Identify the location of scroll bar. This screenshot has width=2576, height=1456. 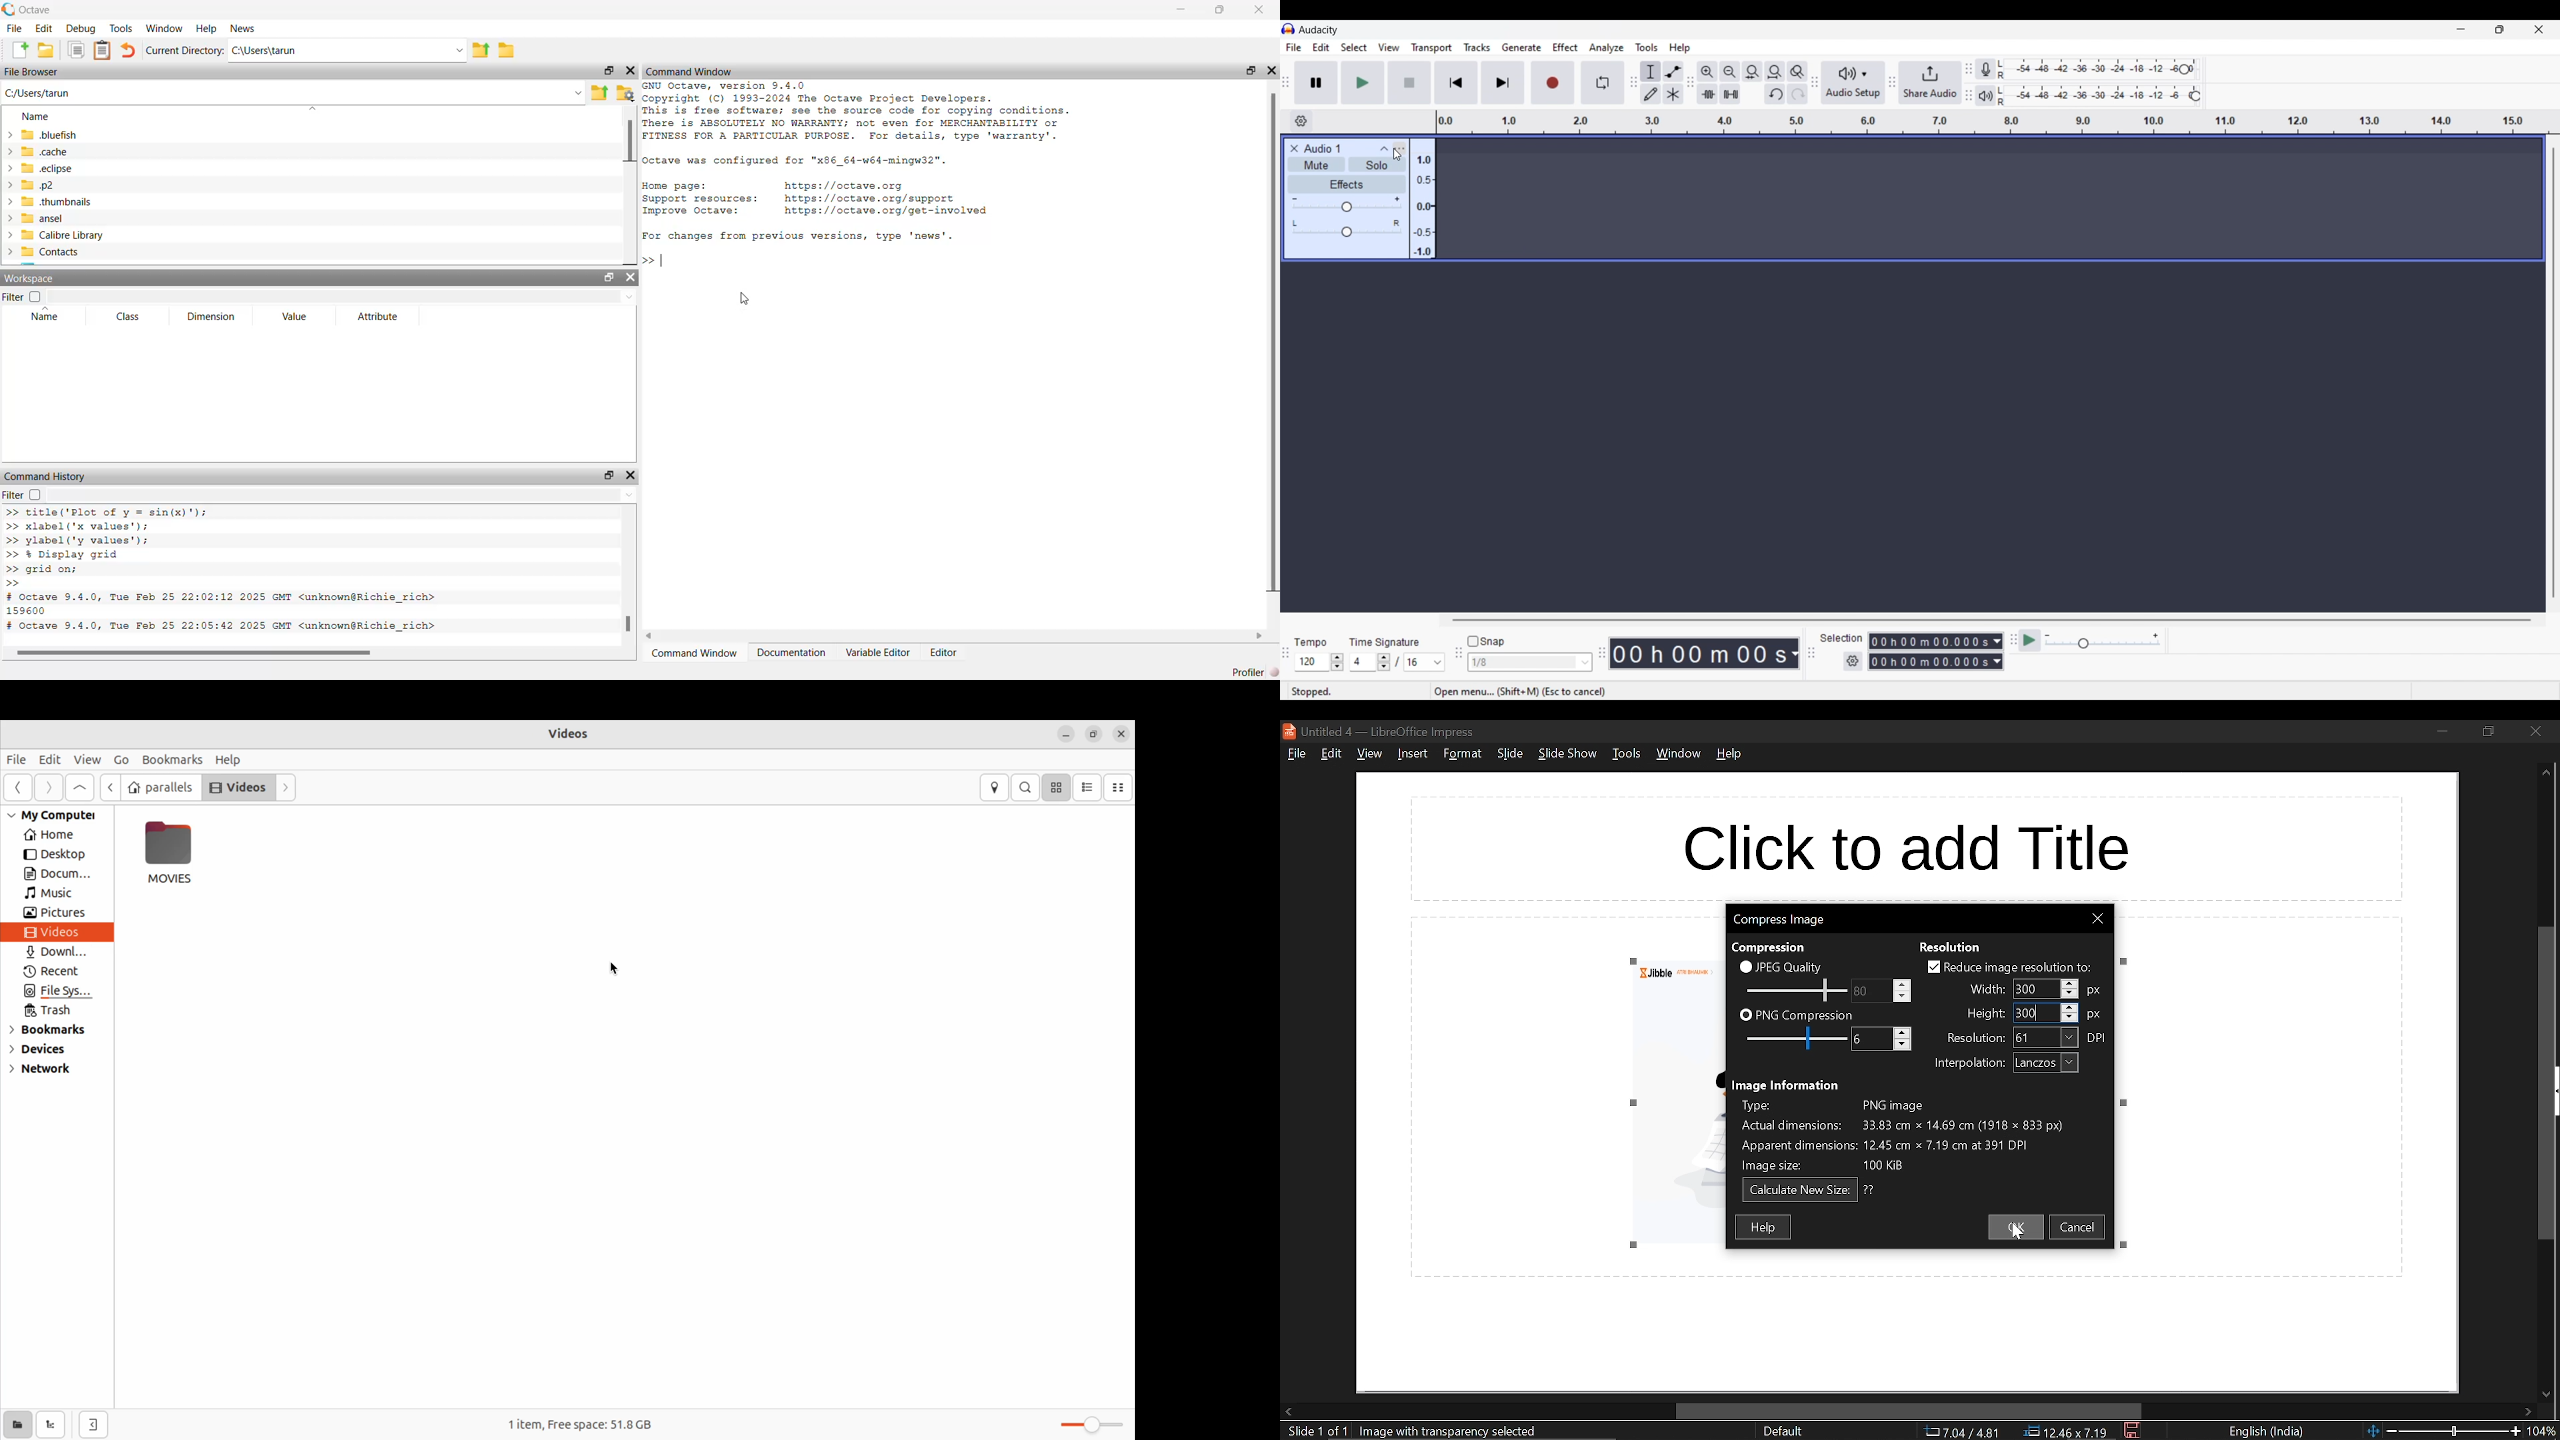
(629, 622).